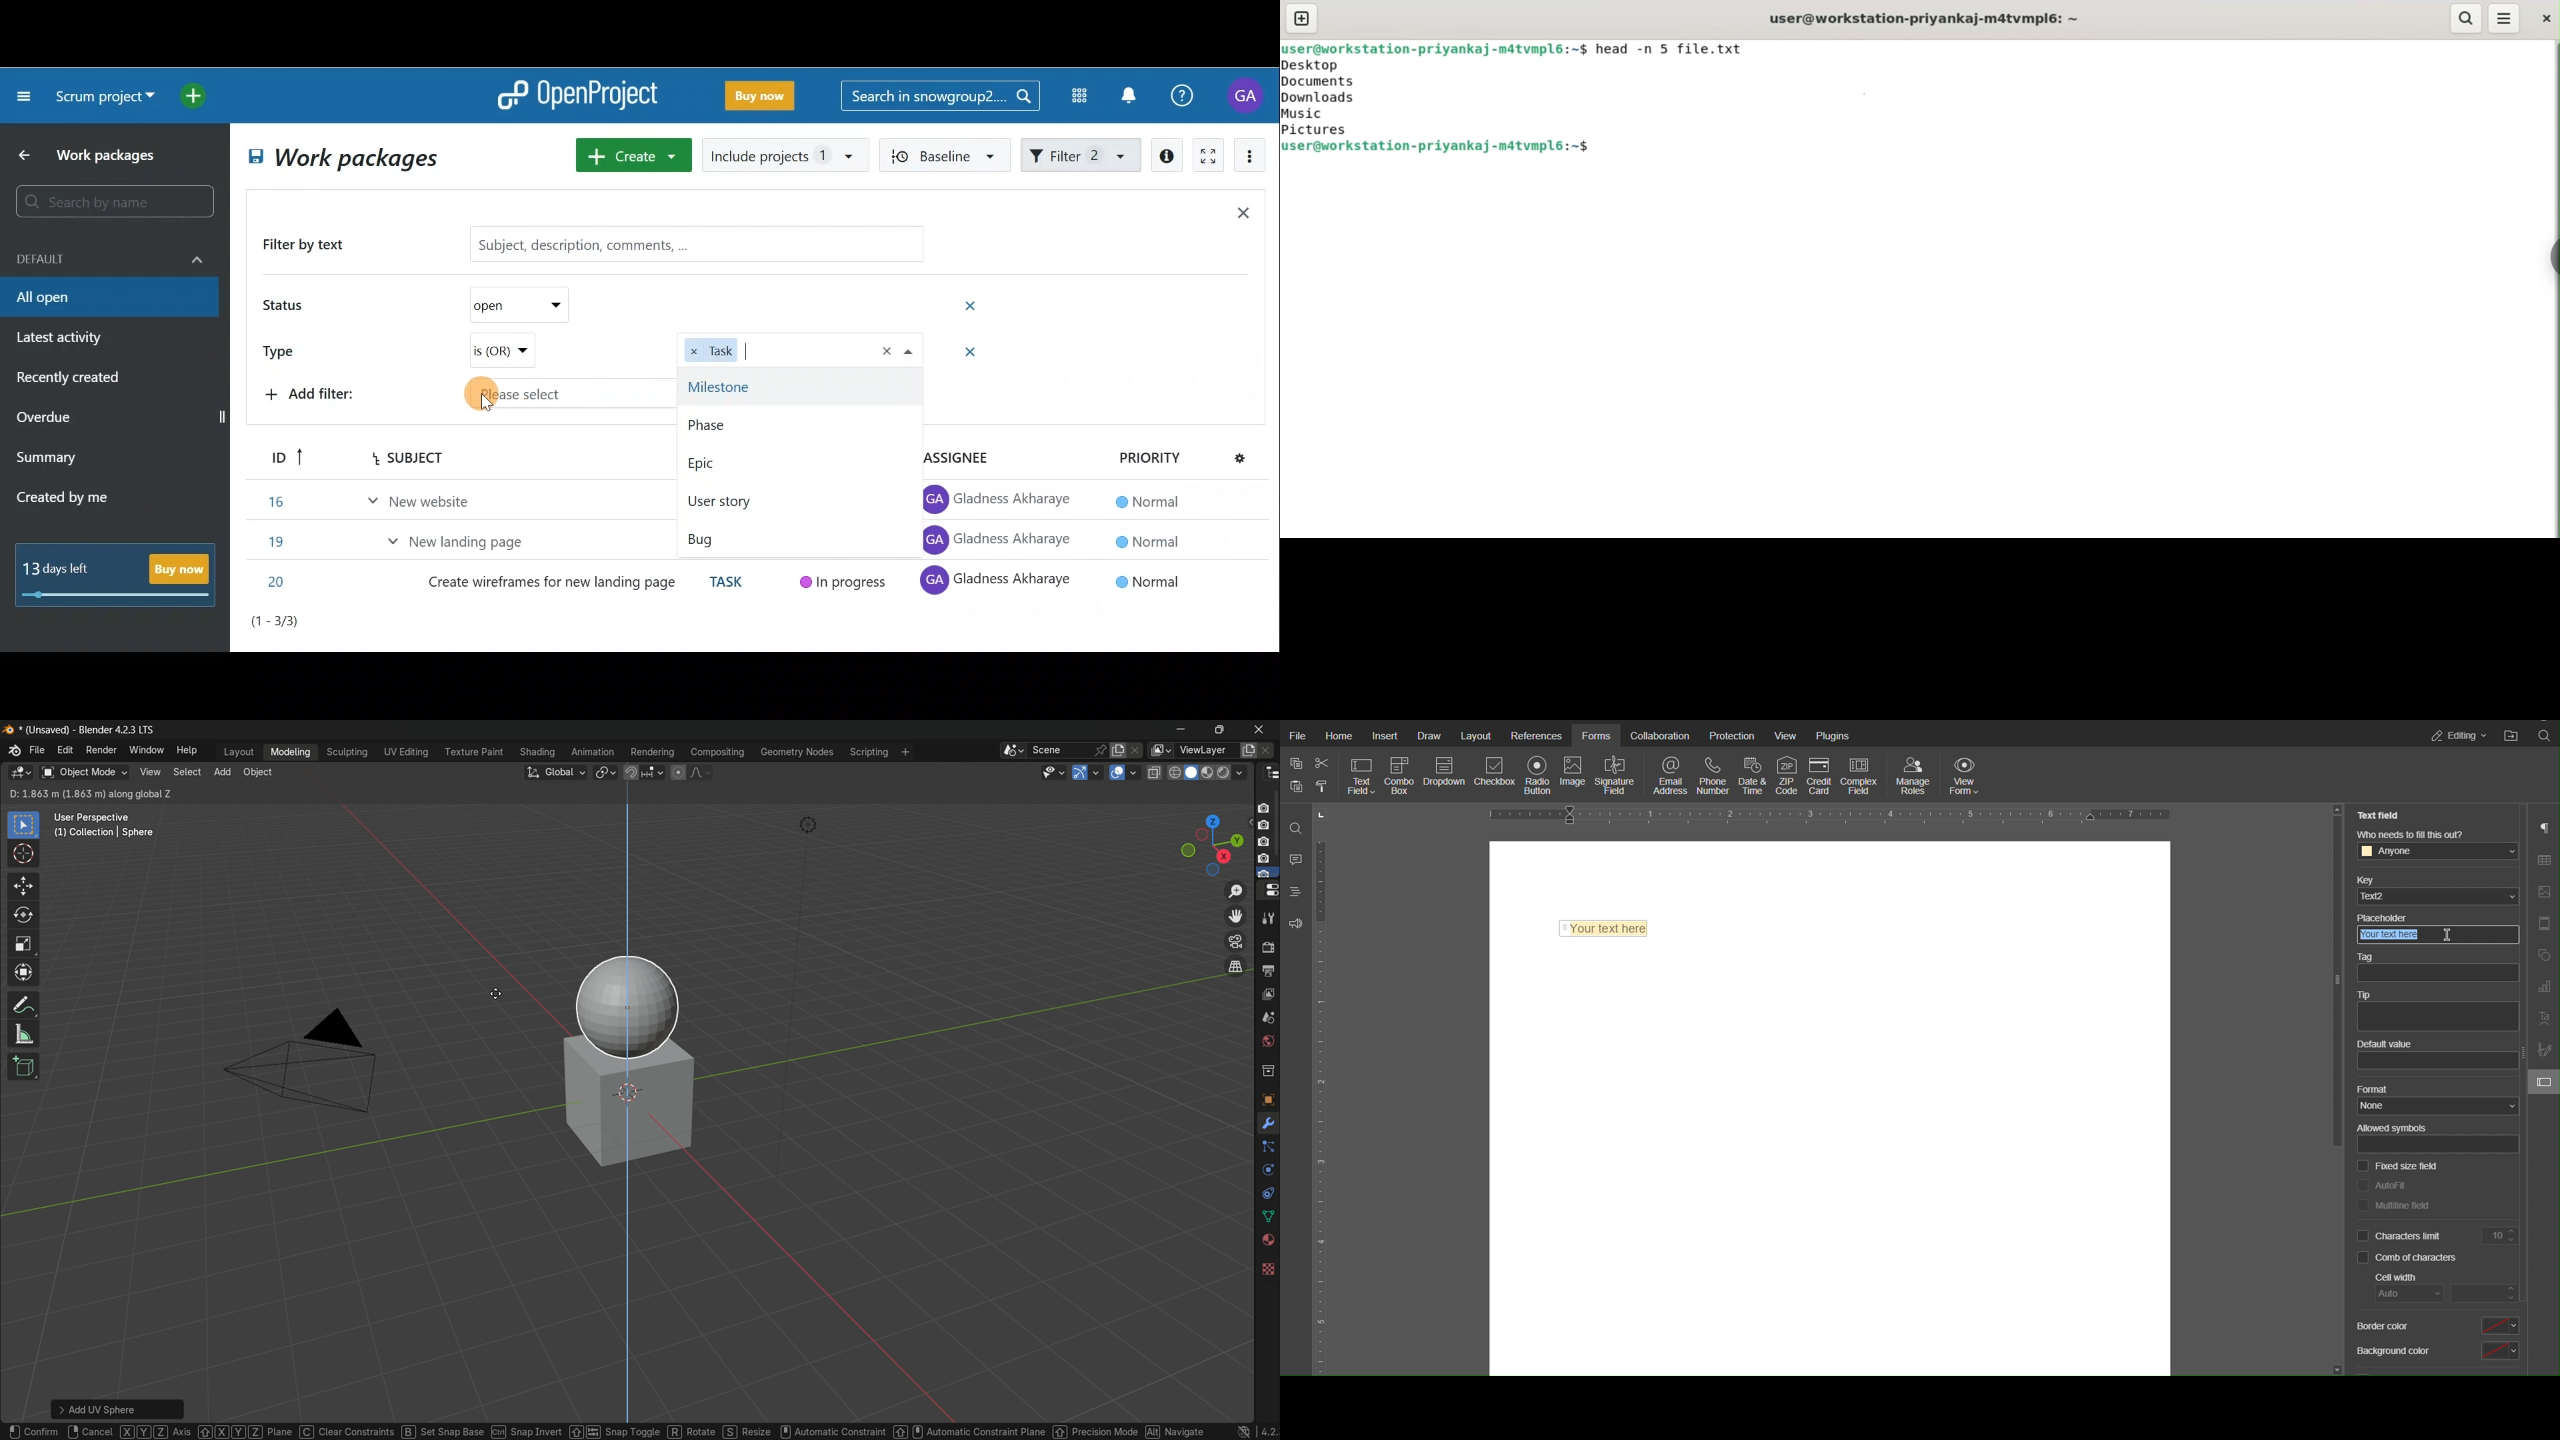 Image resolution: width=2576 pixels, height=1456 pixels. Describe the element at coordinates (47, 460) in the screenshot. I see `Summary` at that location.